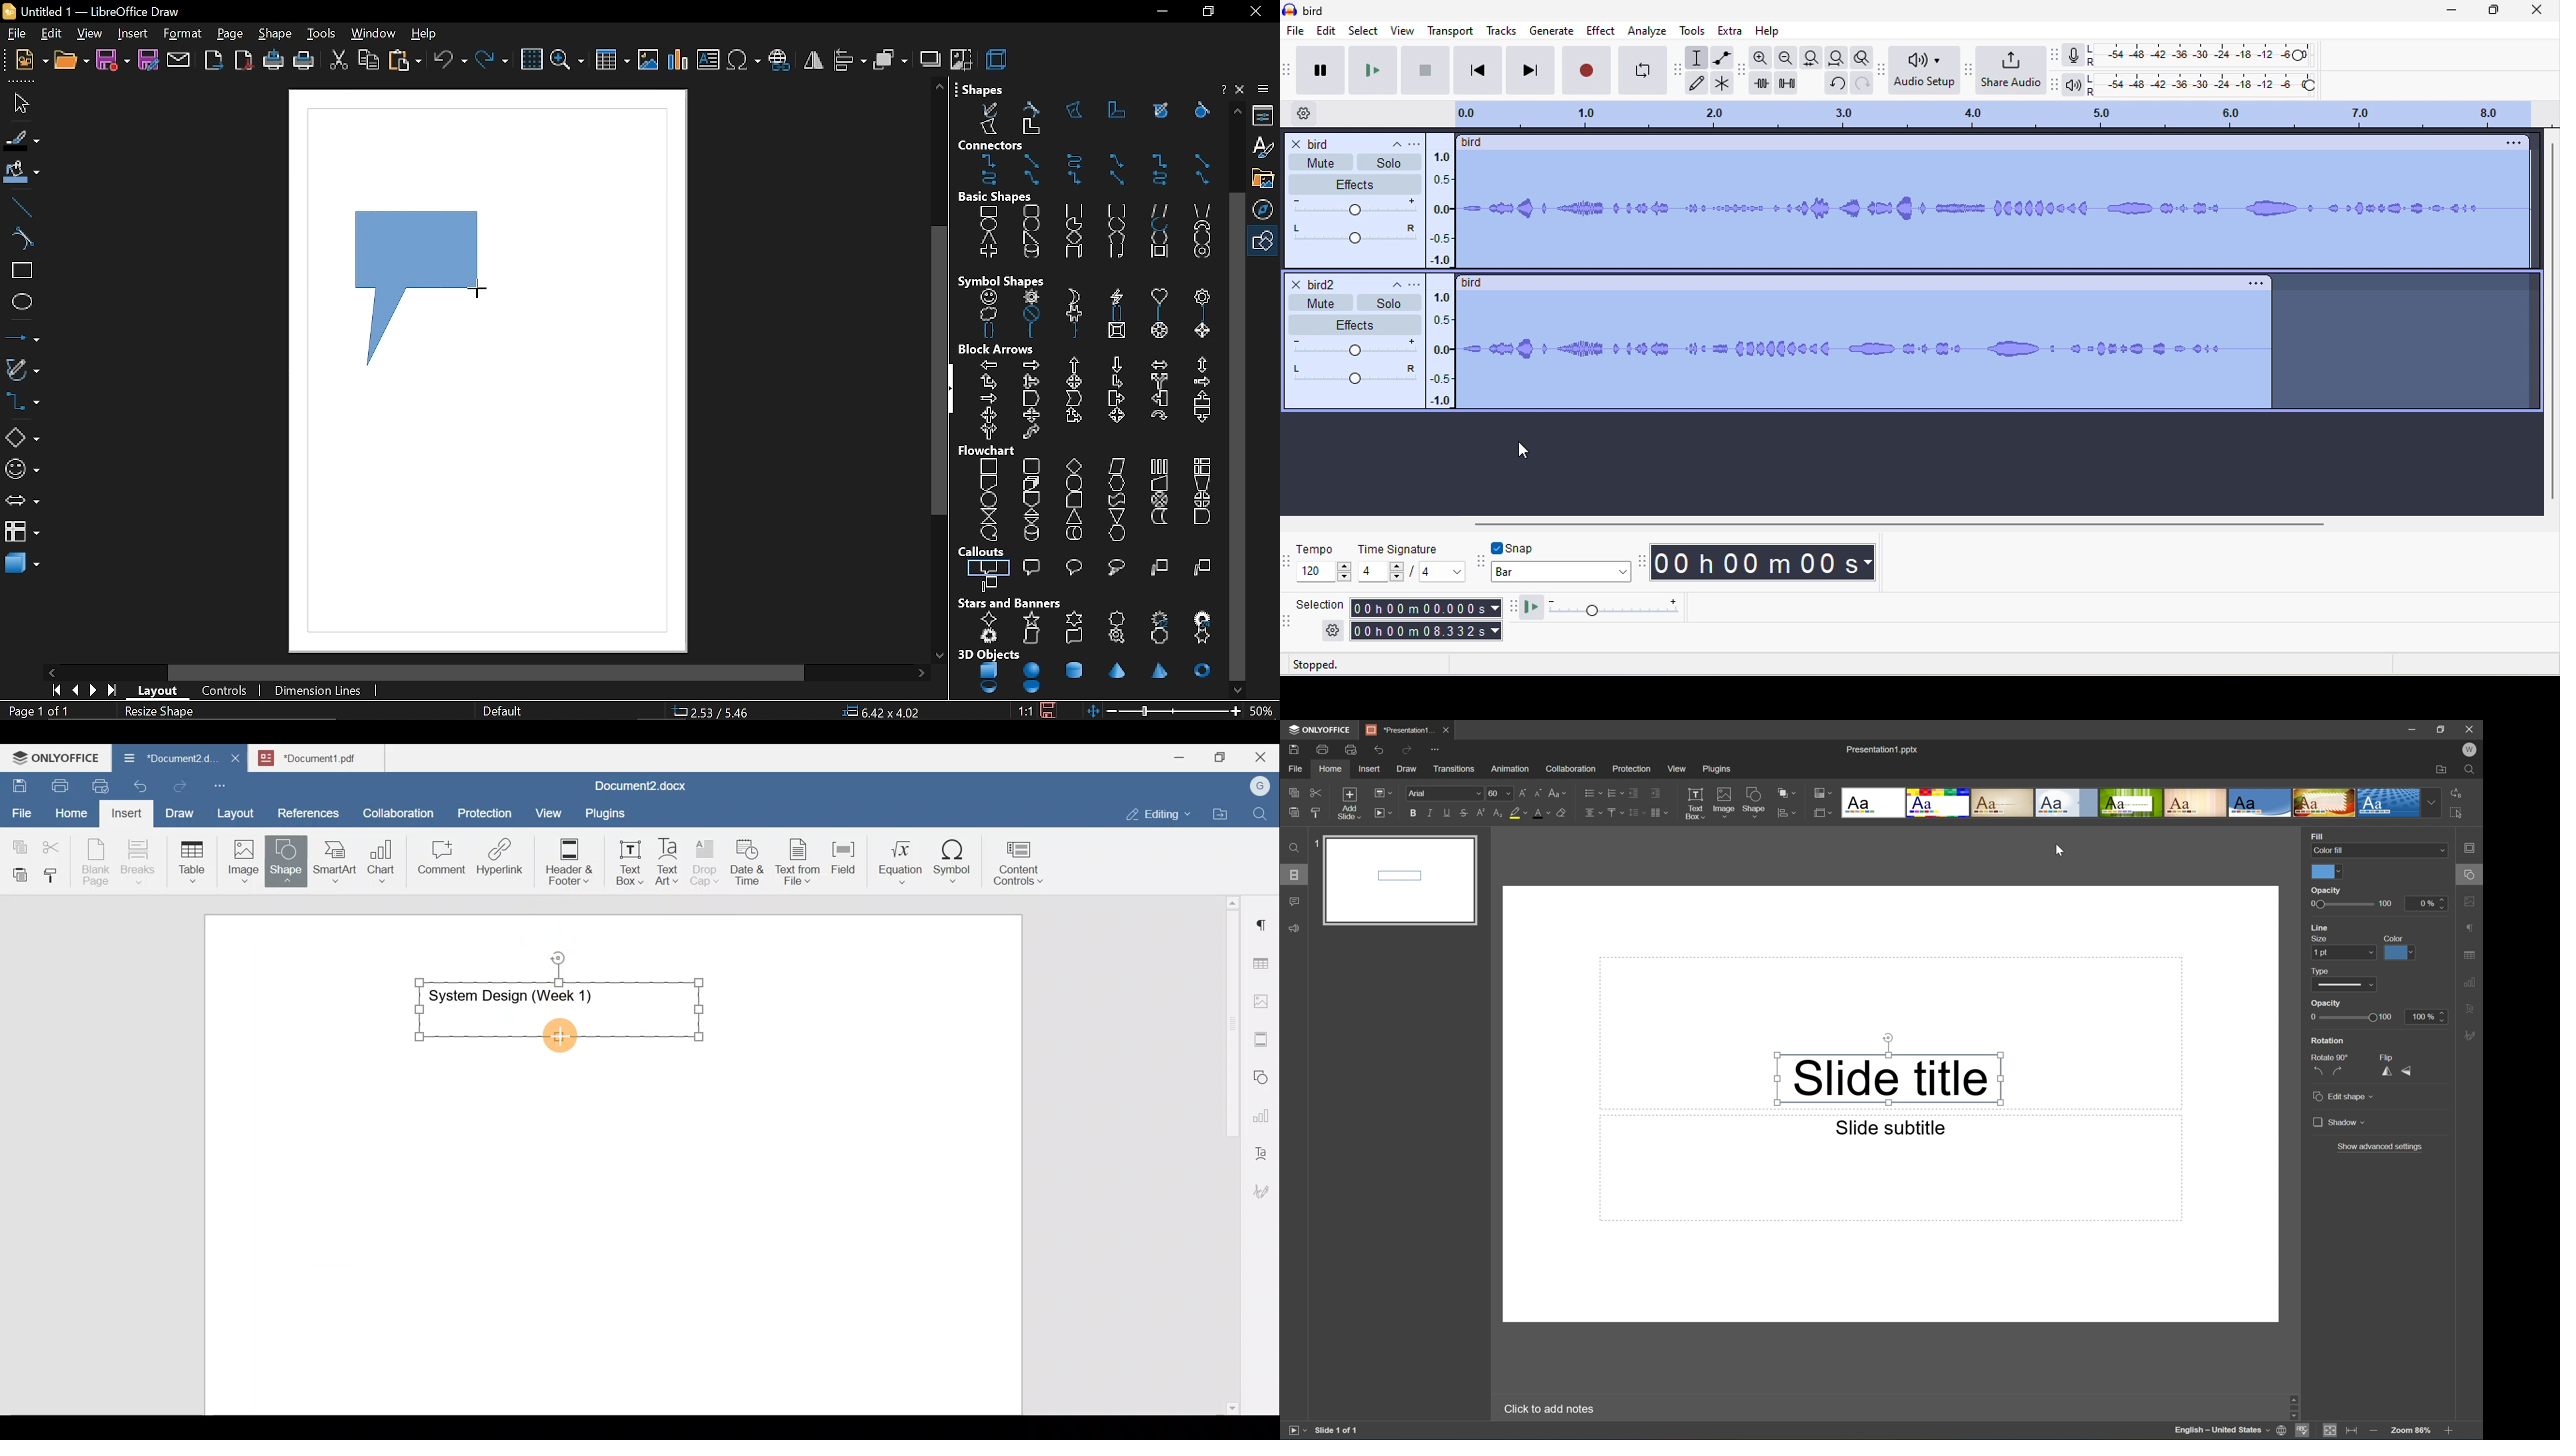 The image size is (2576, 1456). Describe the element at coordinates (1030, 482) in the screenshot. I see `multidocument` at that location.